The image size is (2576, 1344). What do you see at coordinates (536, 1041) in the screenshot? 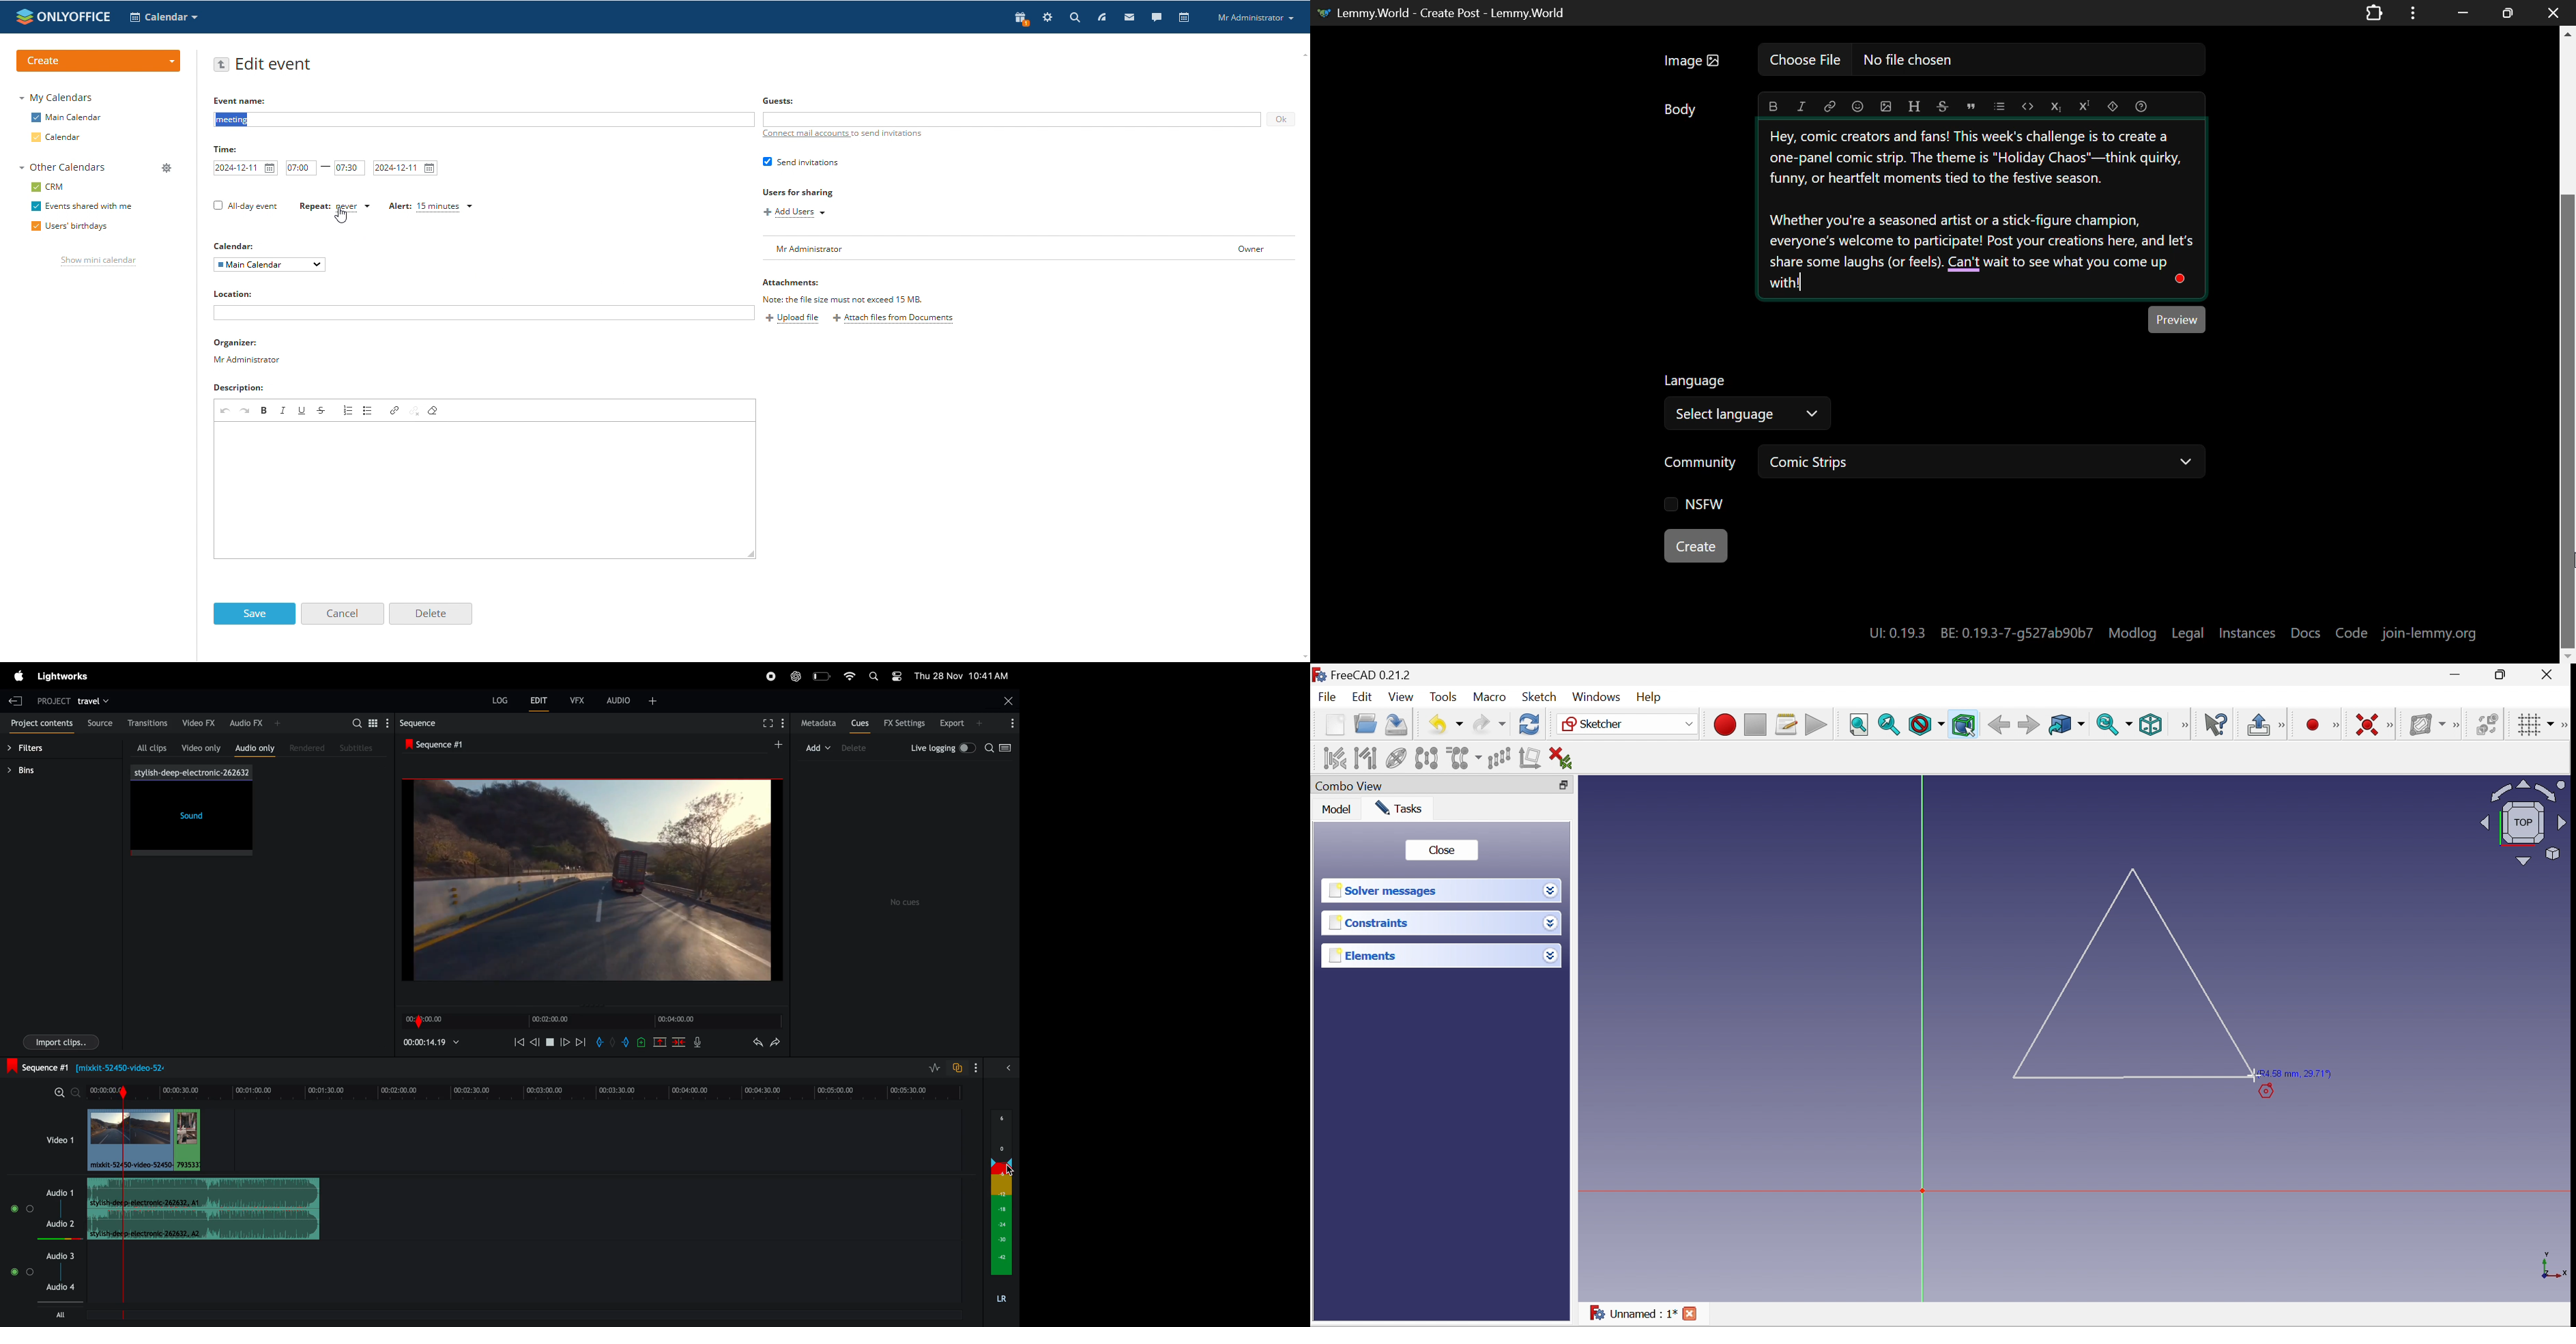
I see `nudge back one fame` at bounding box center [536, 1041].